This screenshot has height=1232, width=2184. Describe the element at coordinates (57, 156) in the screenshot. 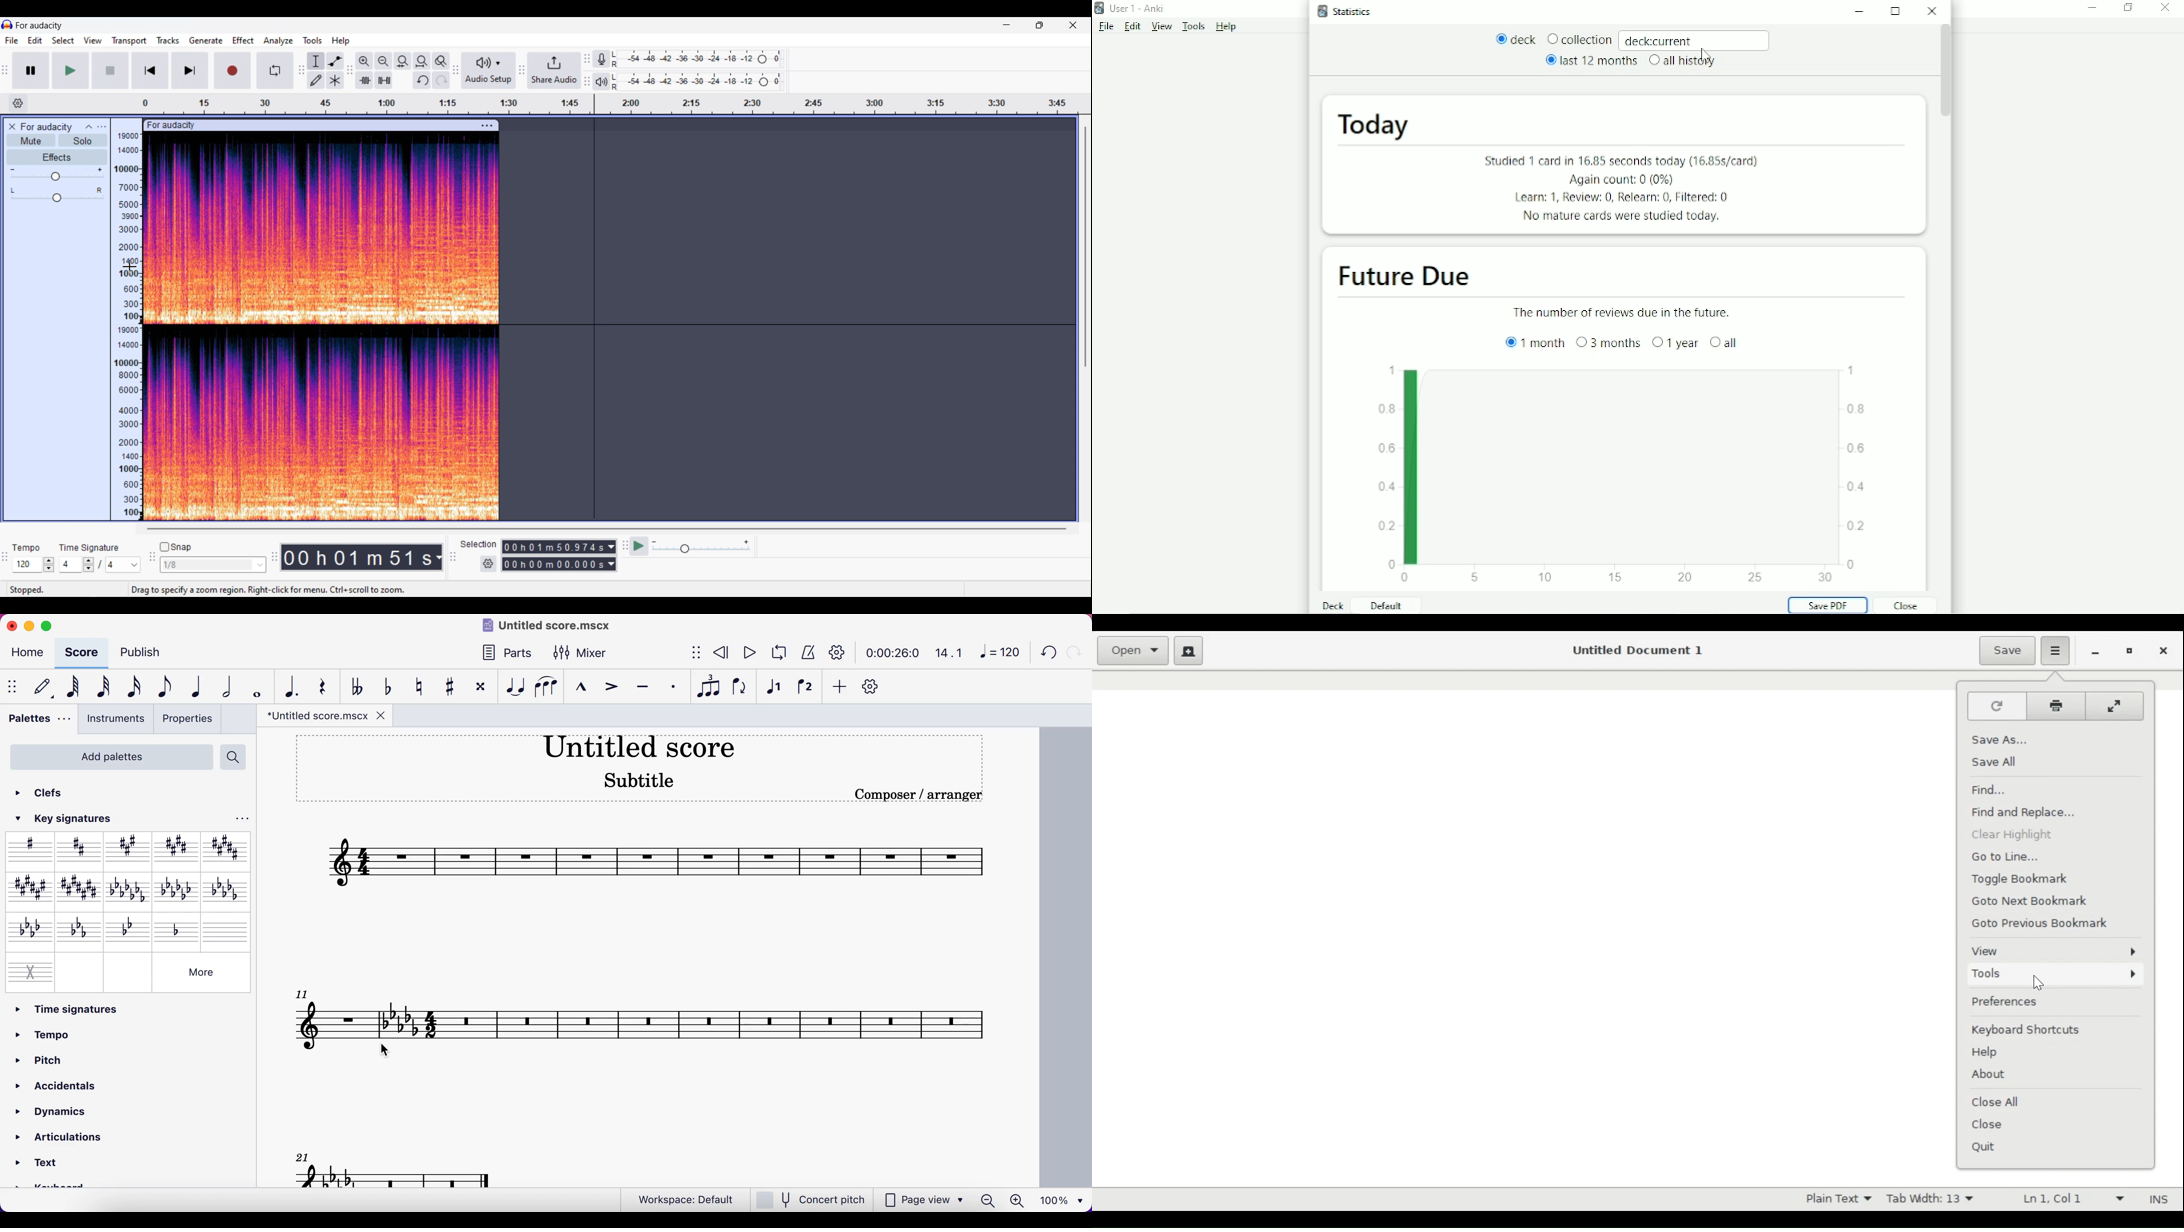

I see `Effects` at that location.